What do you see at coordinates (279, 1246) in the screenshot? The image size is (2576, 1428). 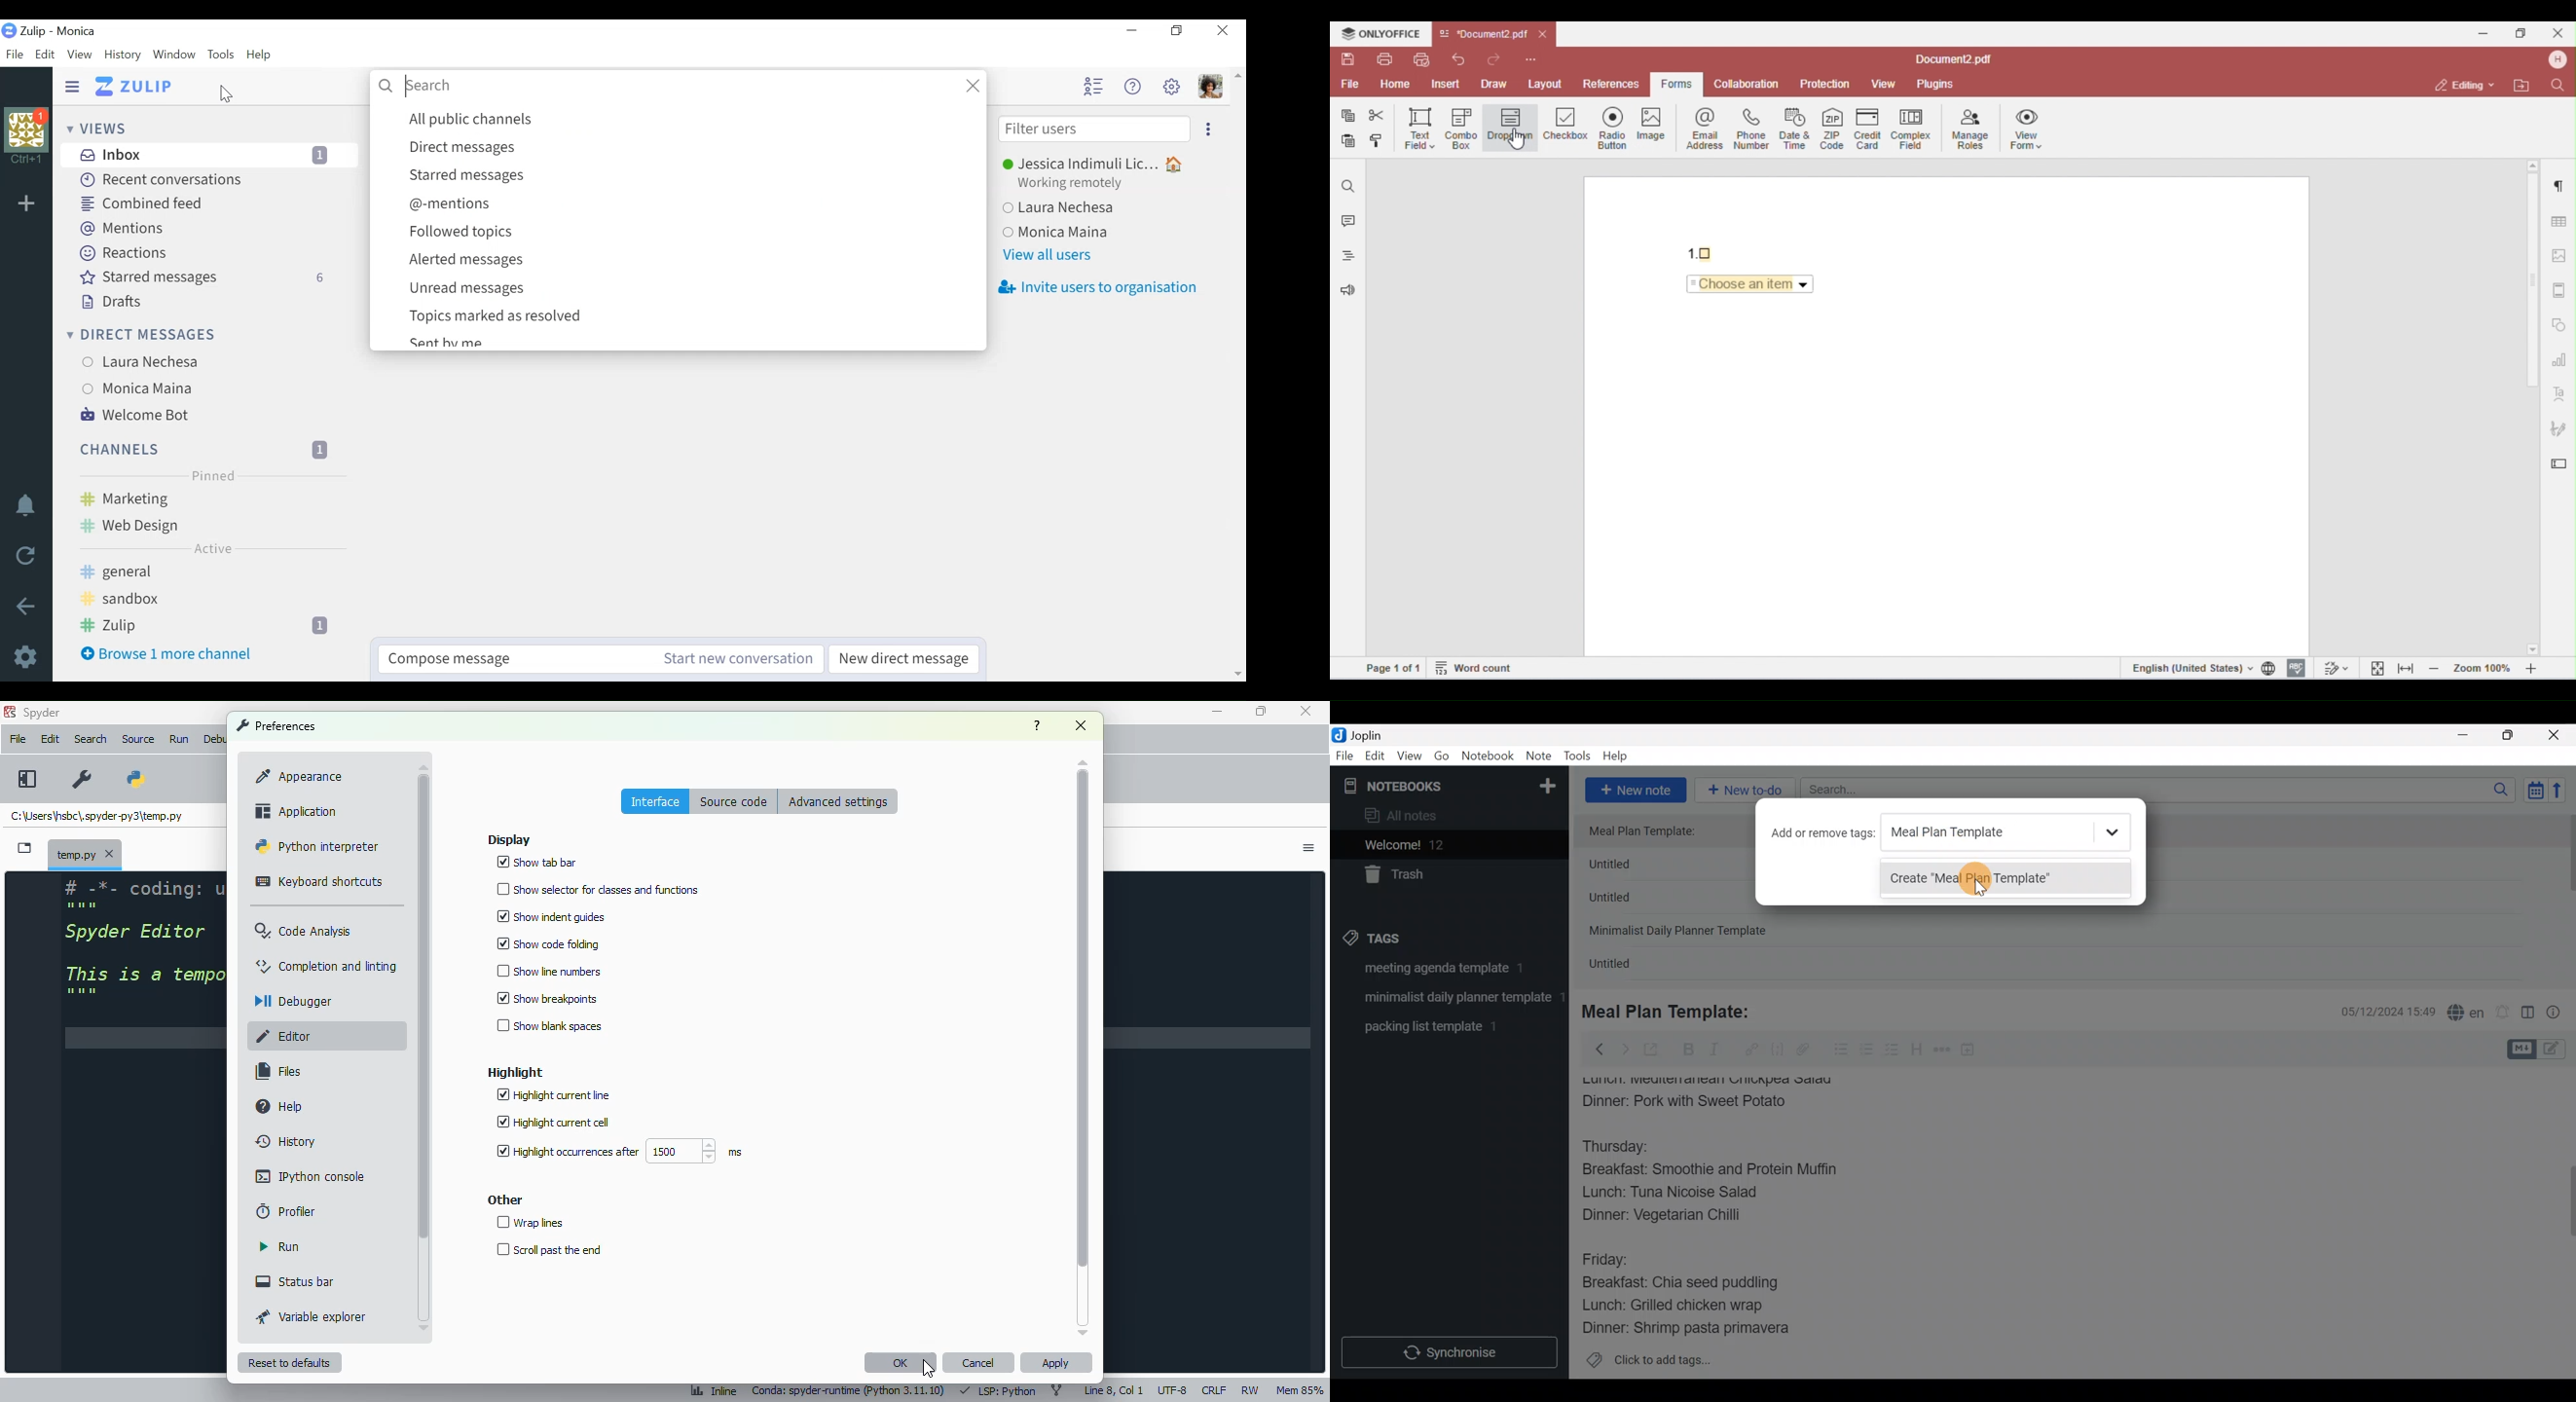 I see `run` at bounding box center [279, 1246].